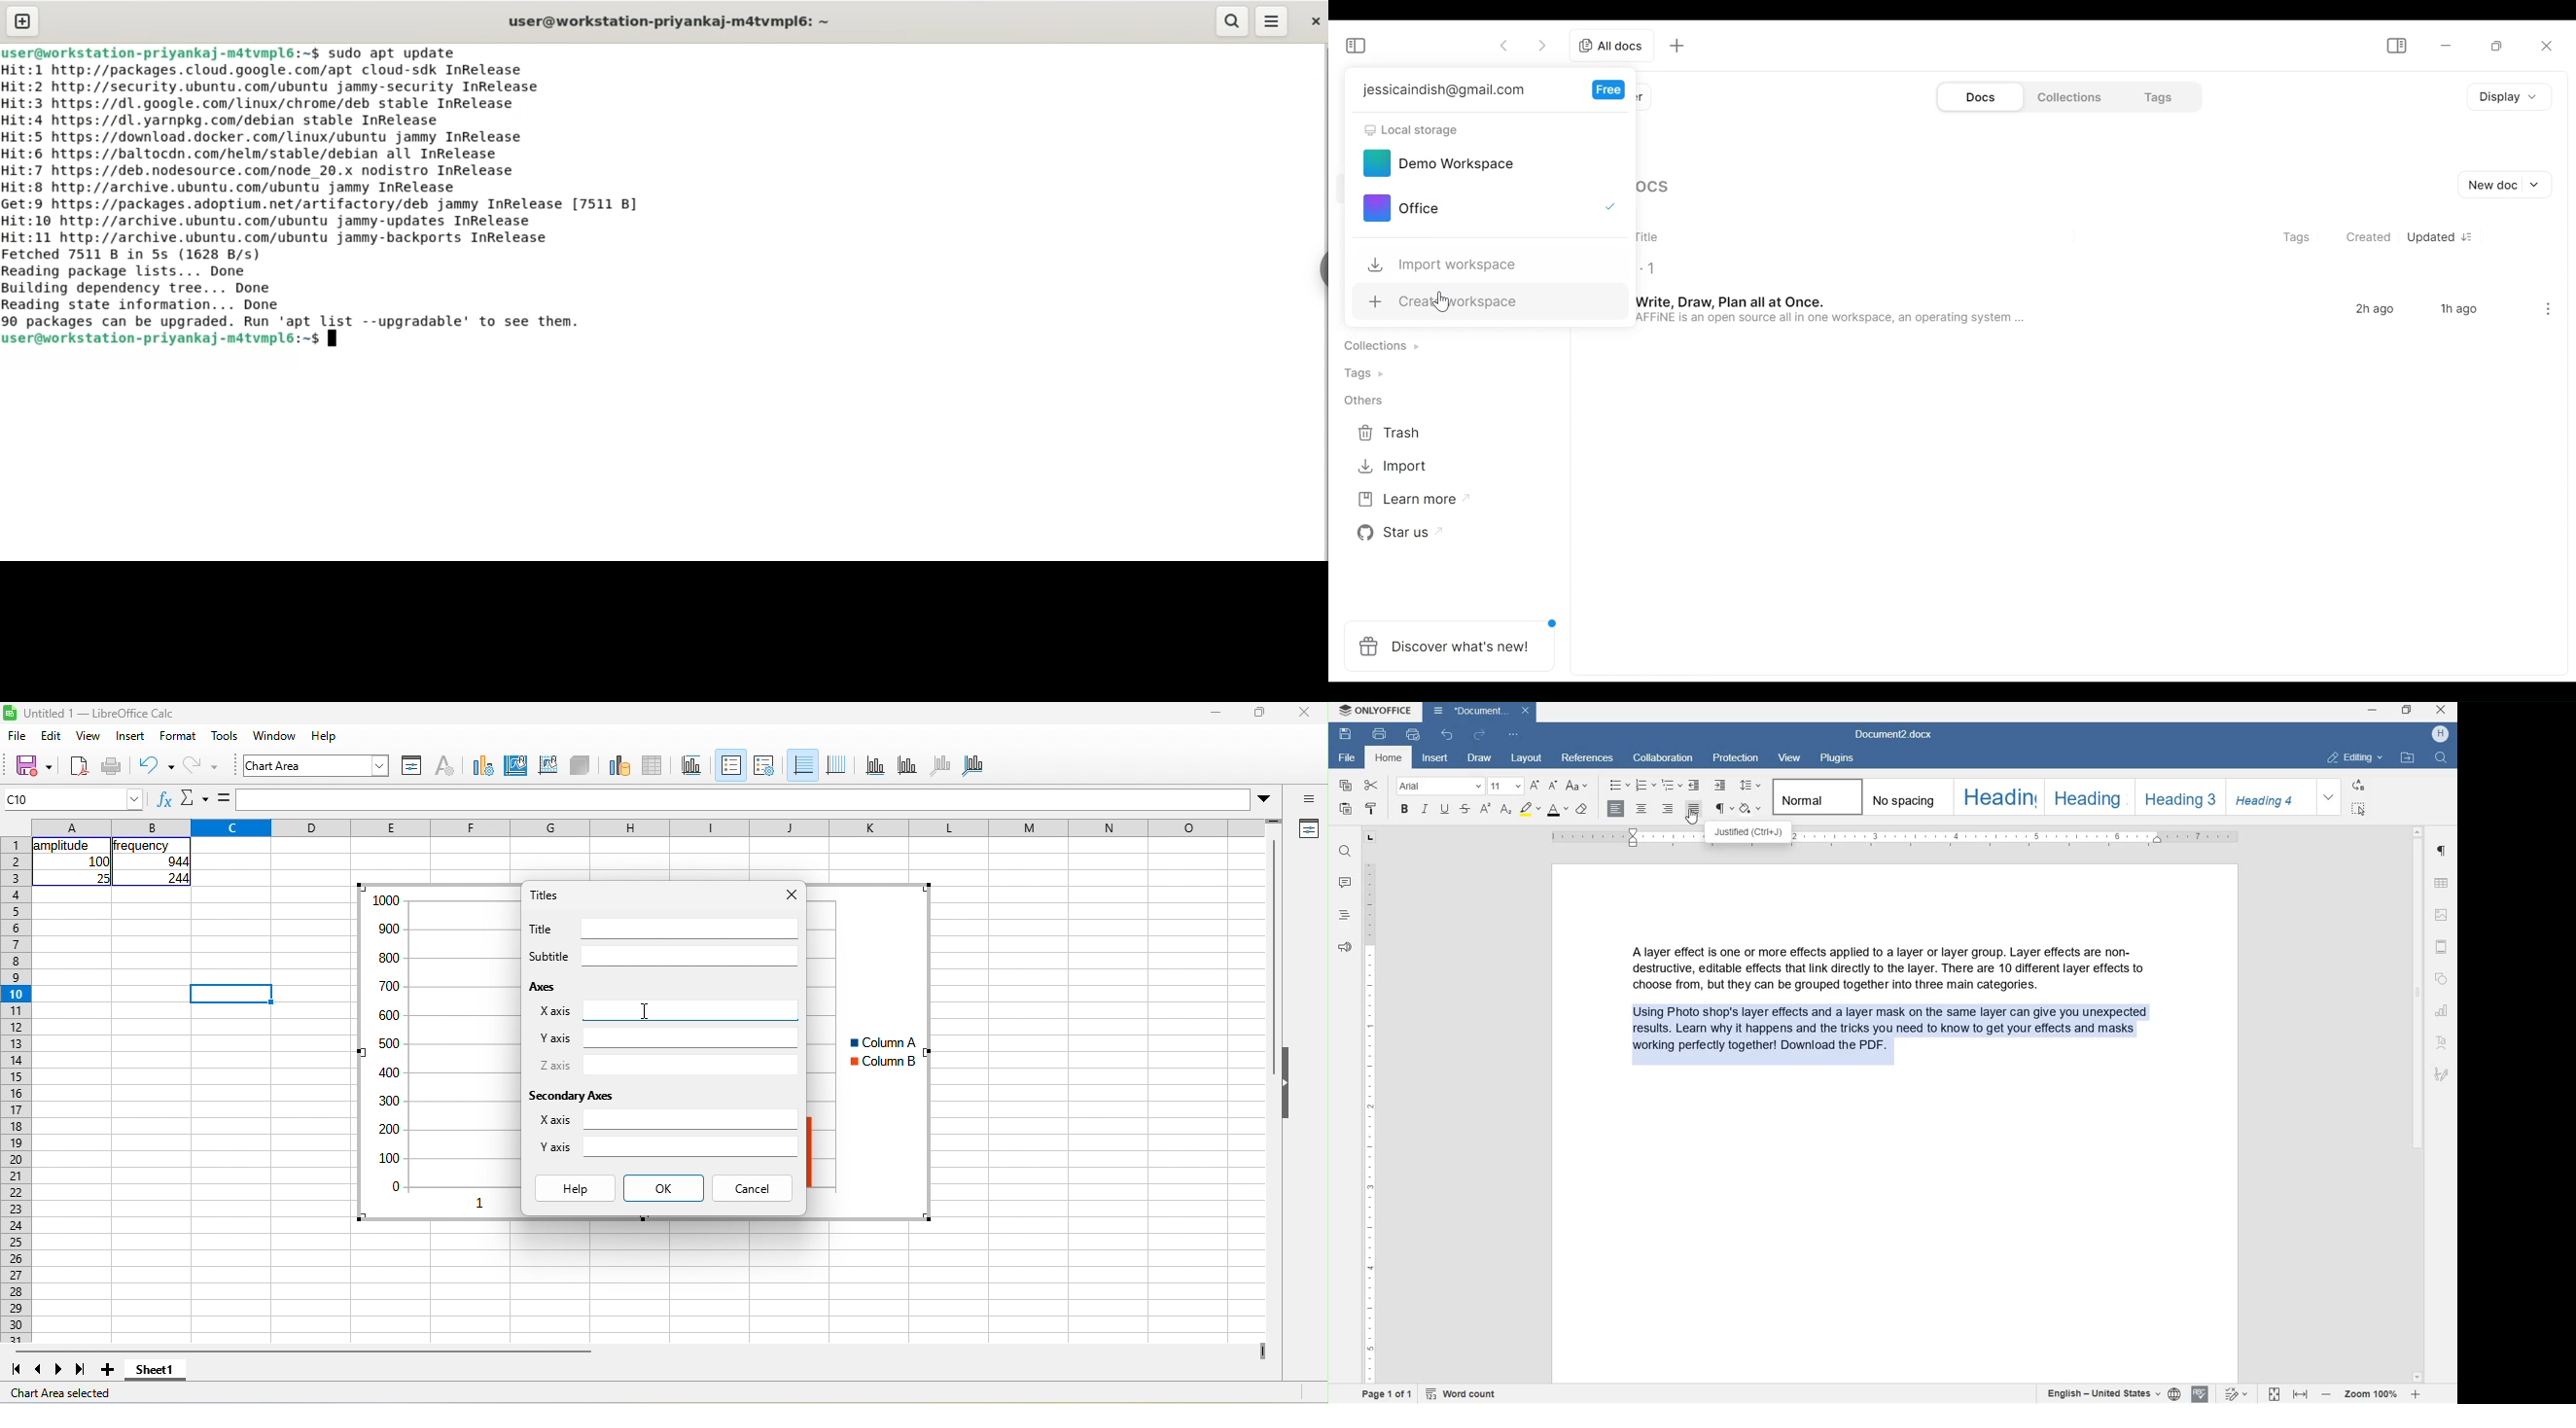 This screenshot has height=1428, width=2576. Describe the element at coordinates (1347, 736) in the screenshot. I see `SAVE` at that location.